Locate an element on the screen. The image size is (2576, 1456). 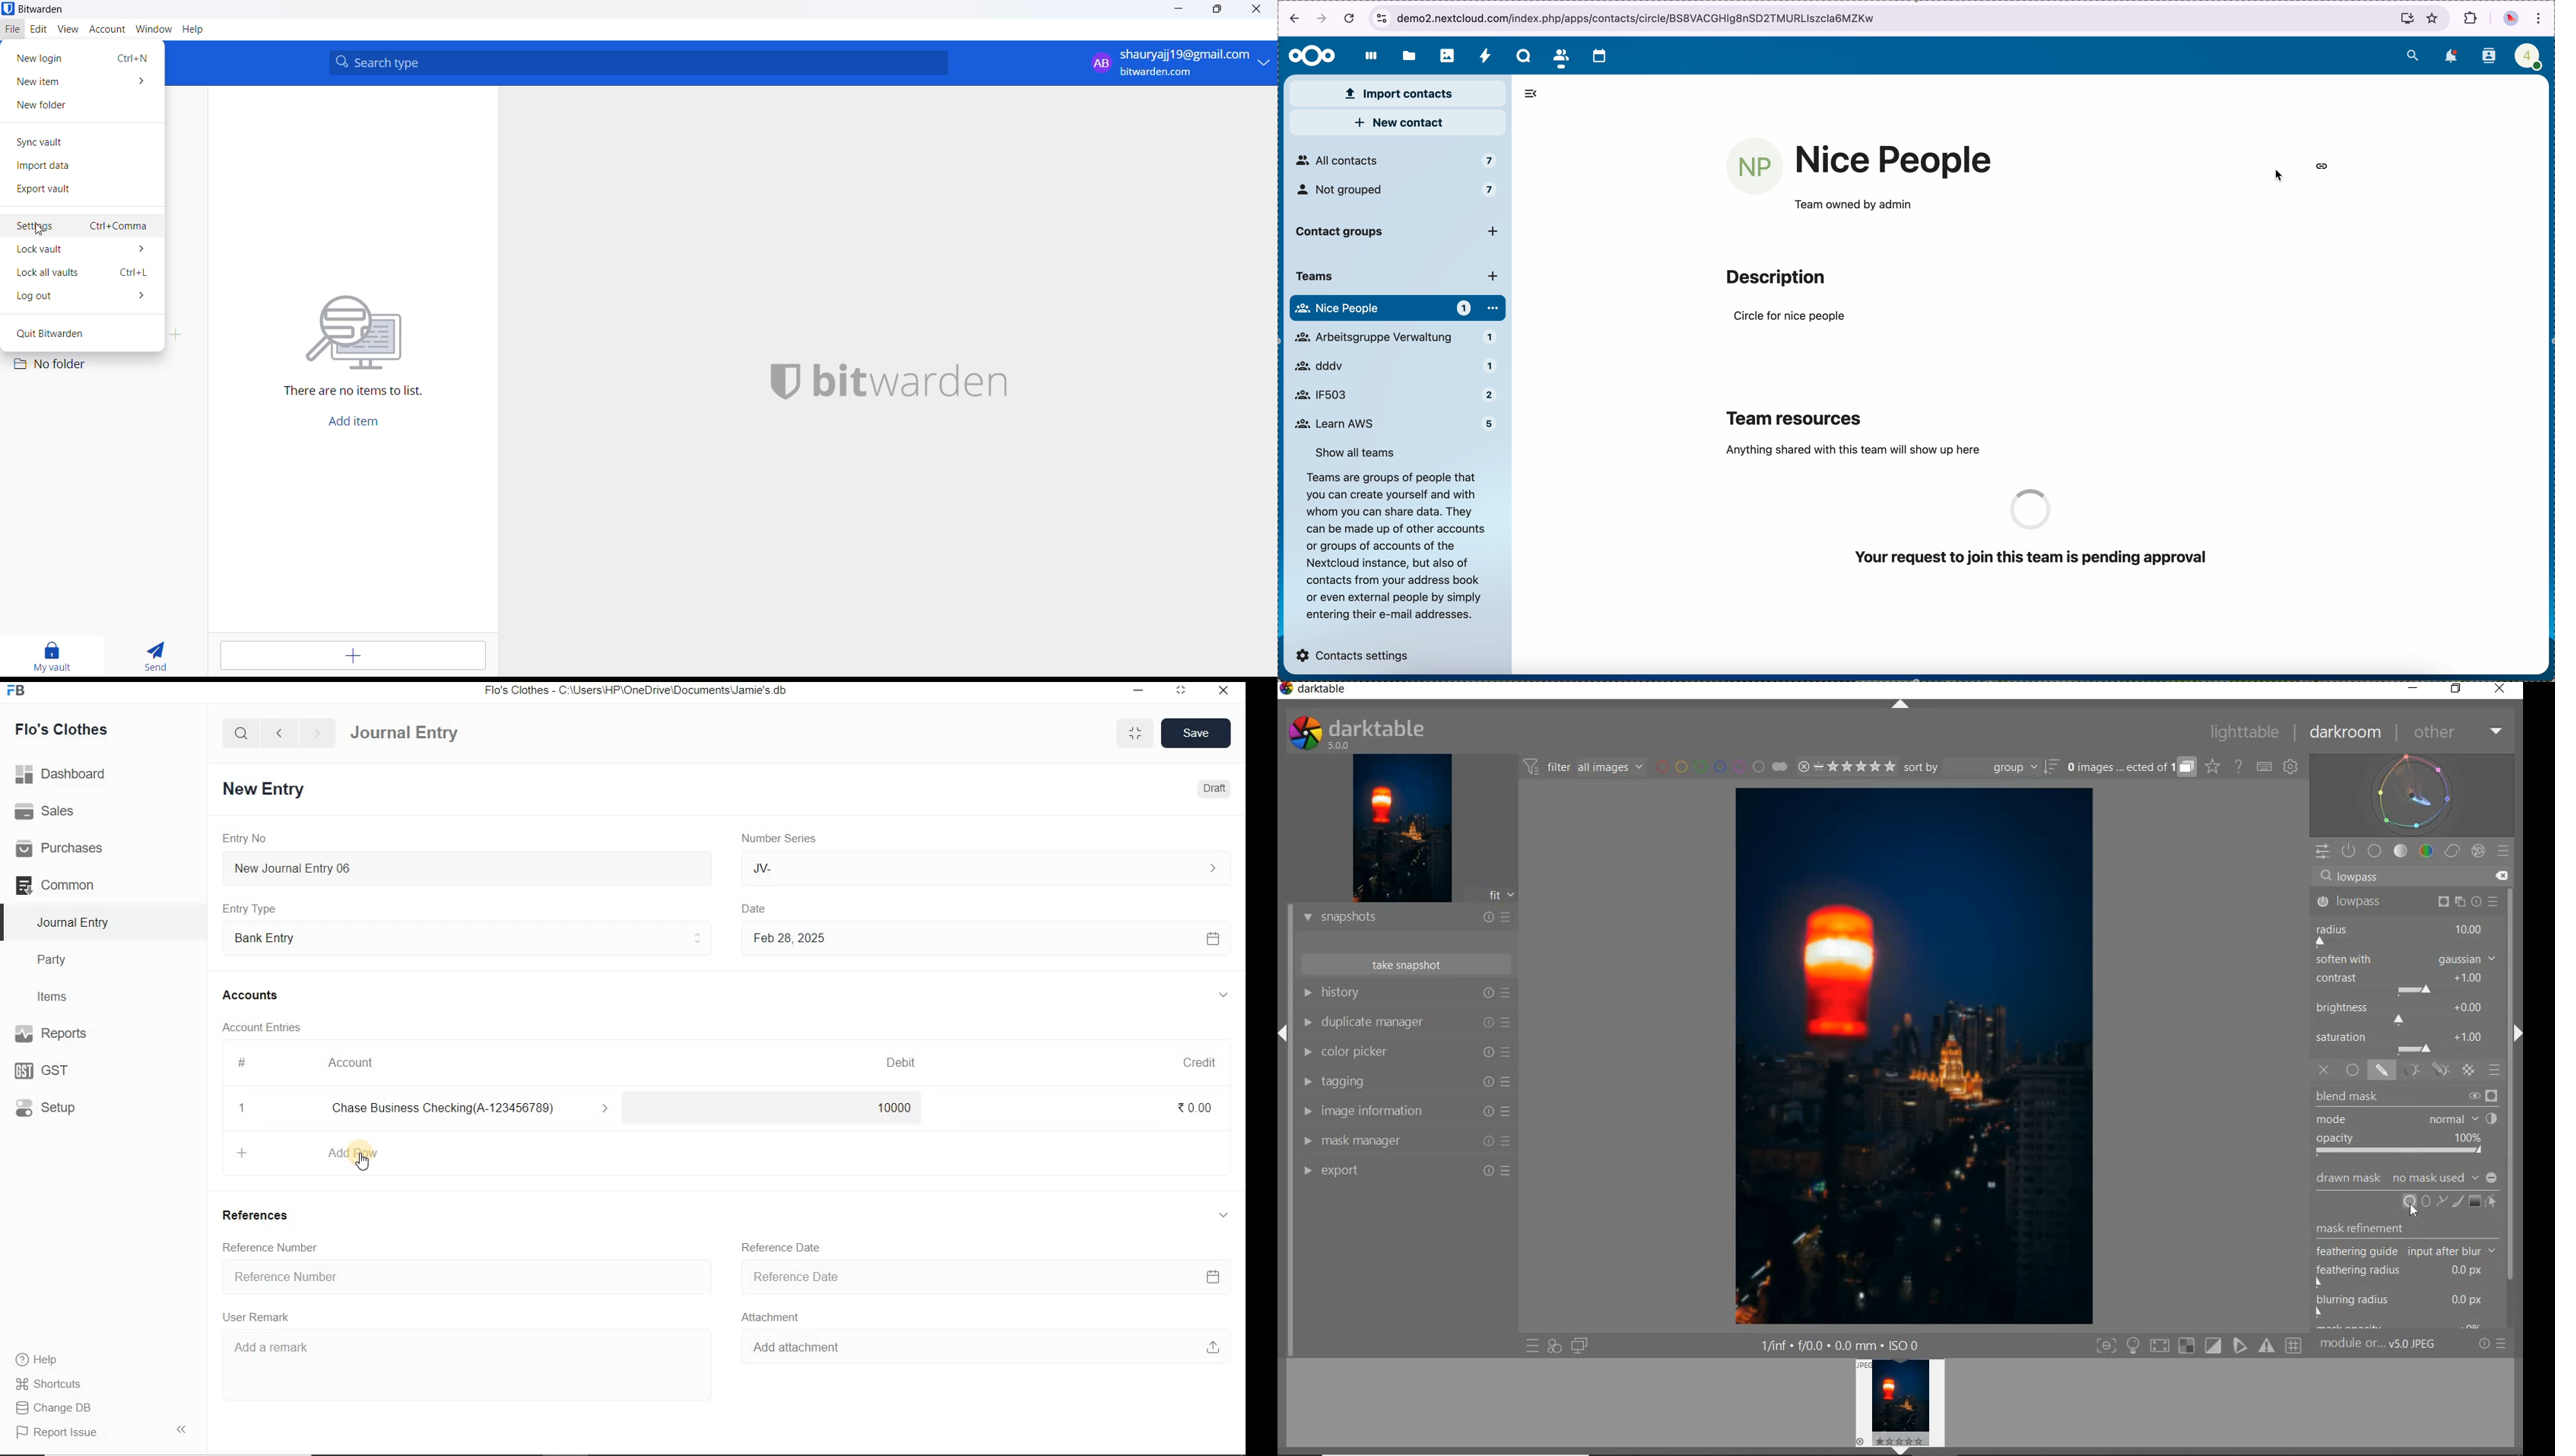
Add a remark is located at coordinates (458, 1355).